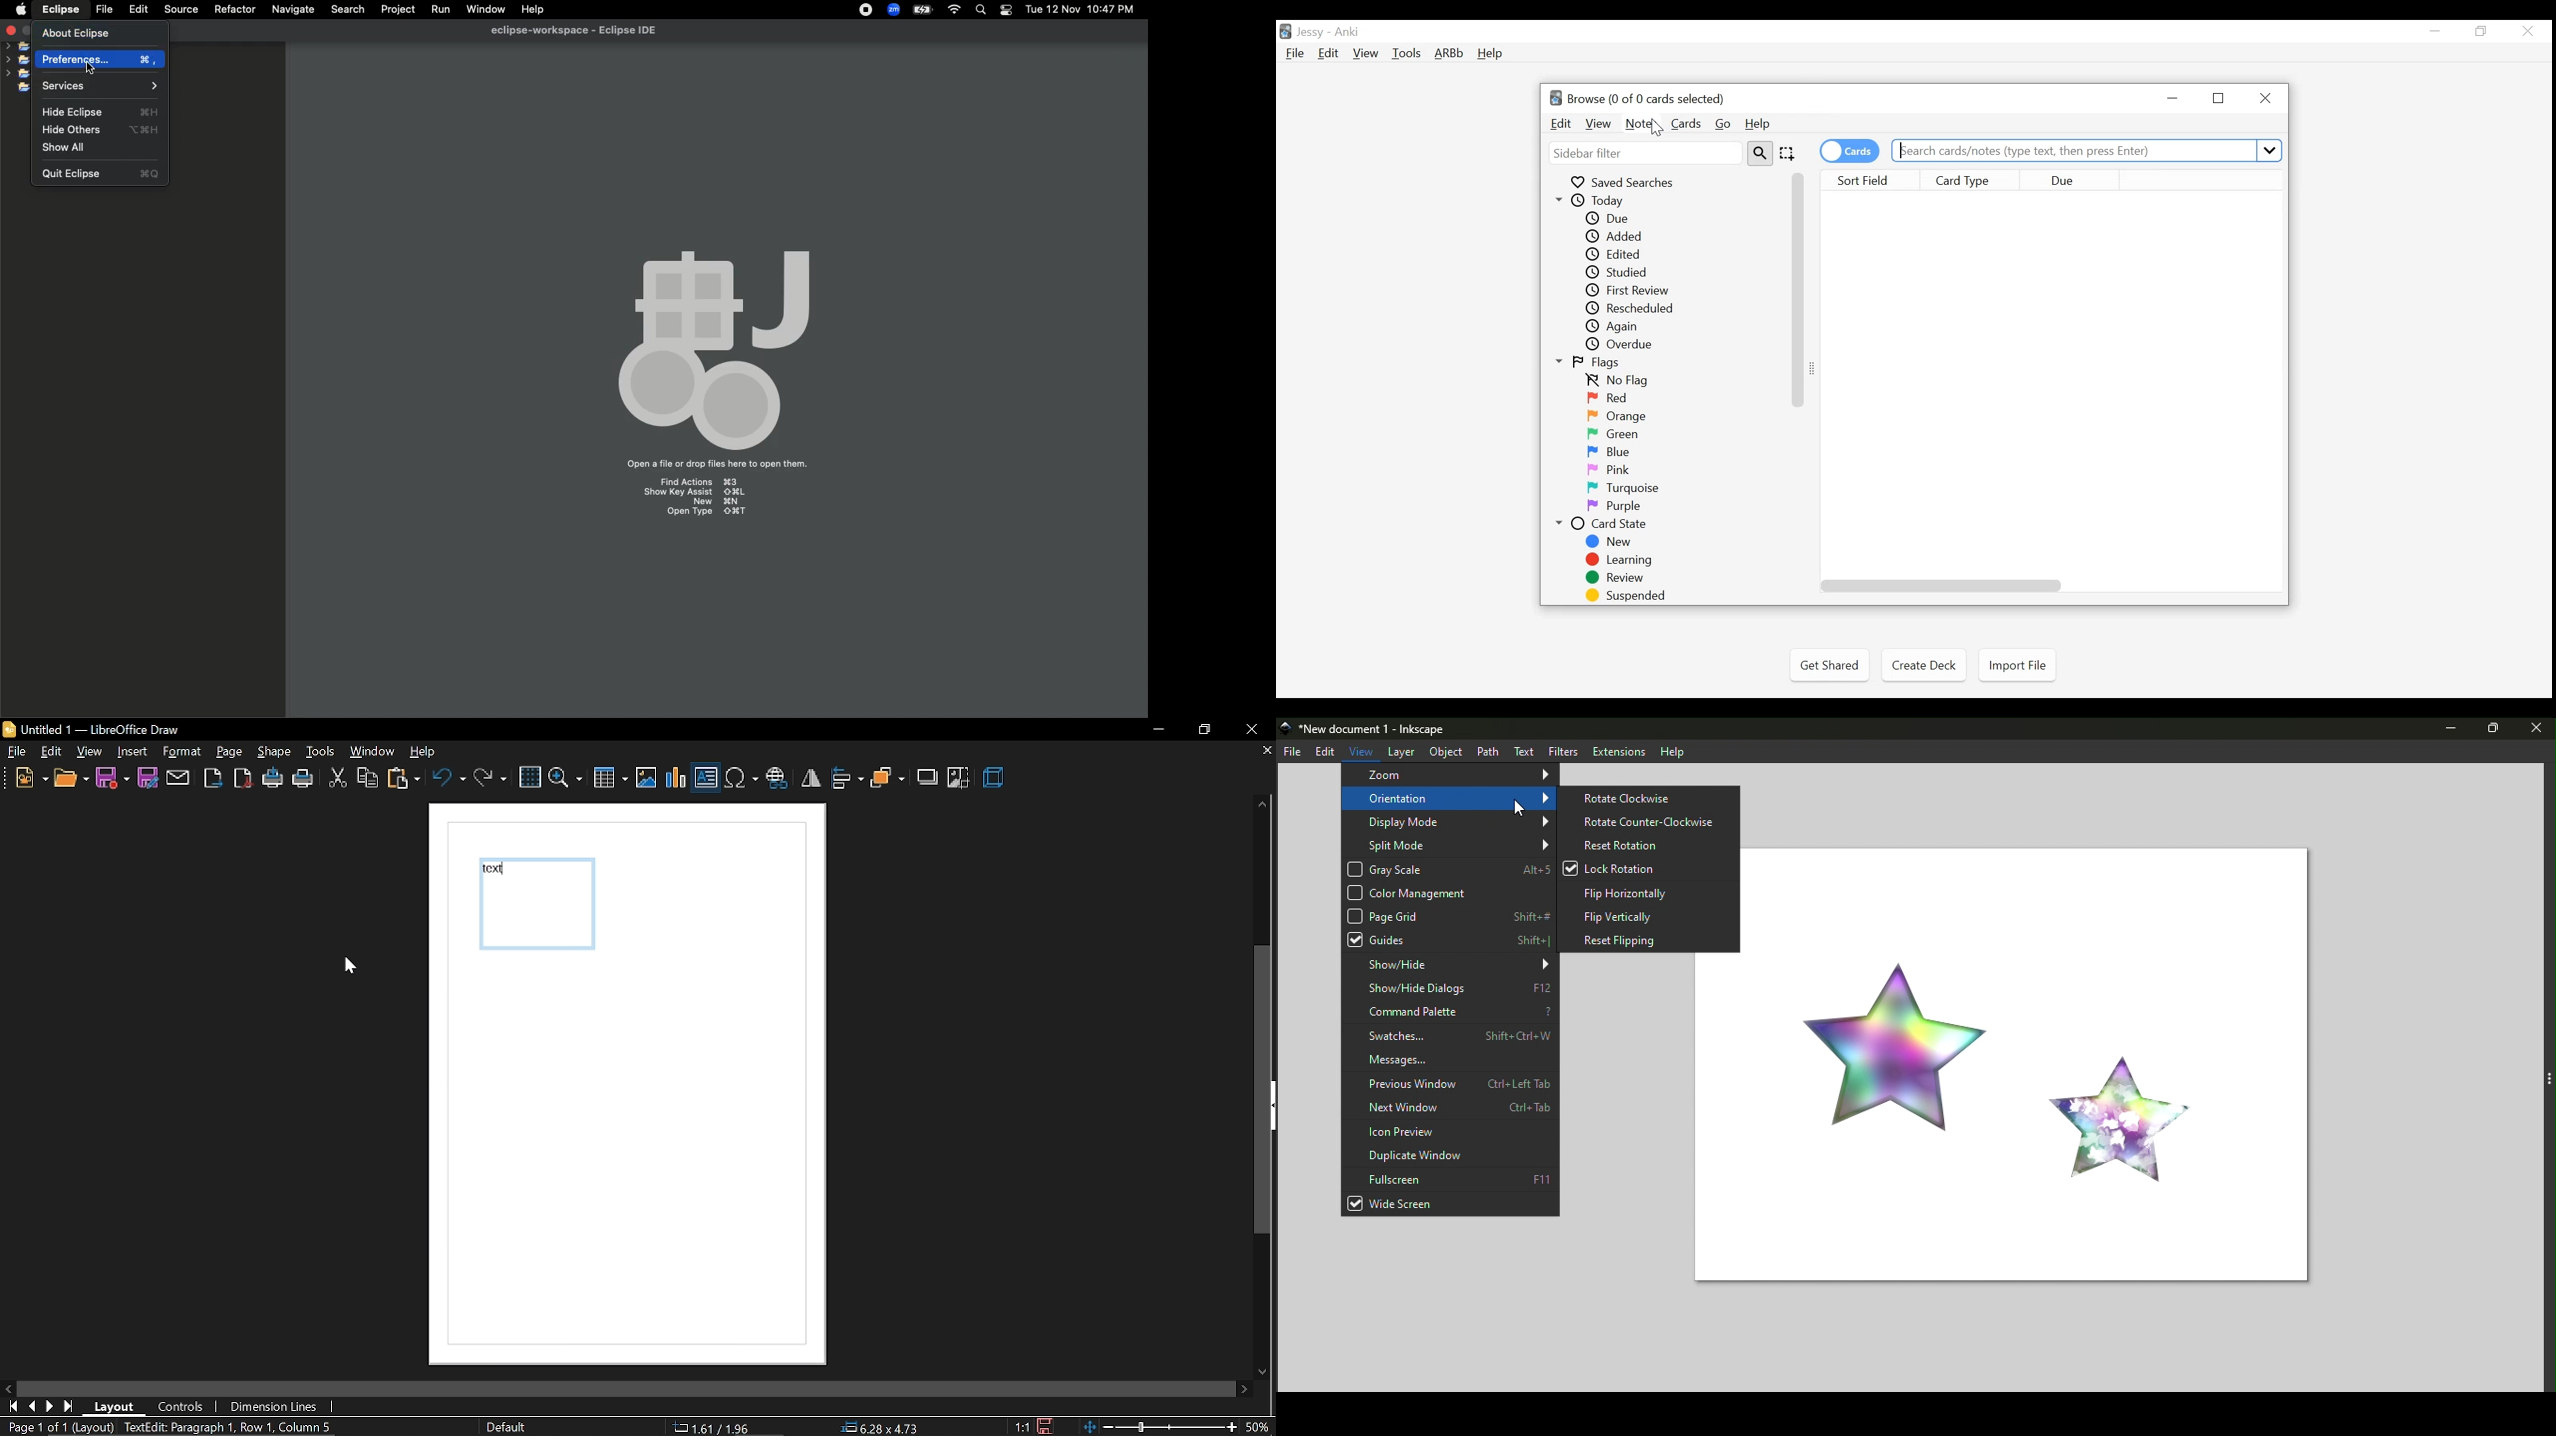 This screenshot has height=1456, width=2576. Describe the element at coordinates (496, 870) in the screenshot. I see `typed text` at that location.